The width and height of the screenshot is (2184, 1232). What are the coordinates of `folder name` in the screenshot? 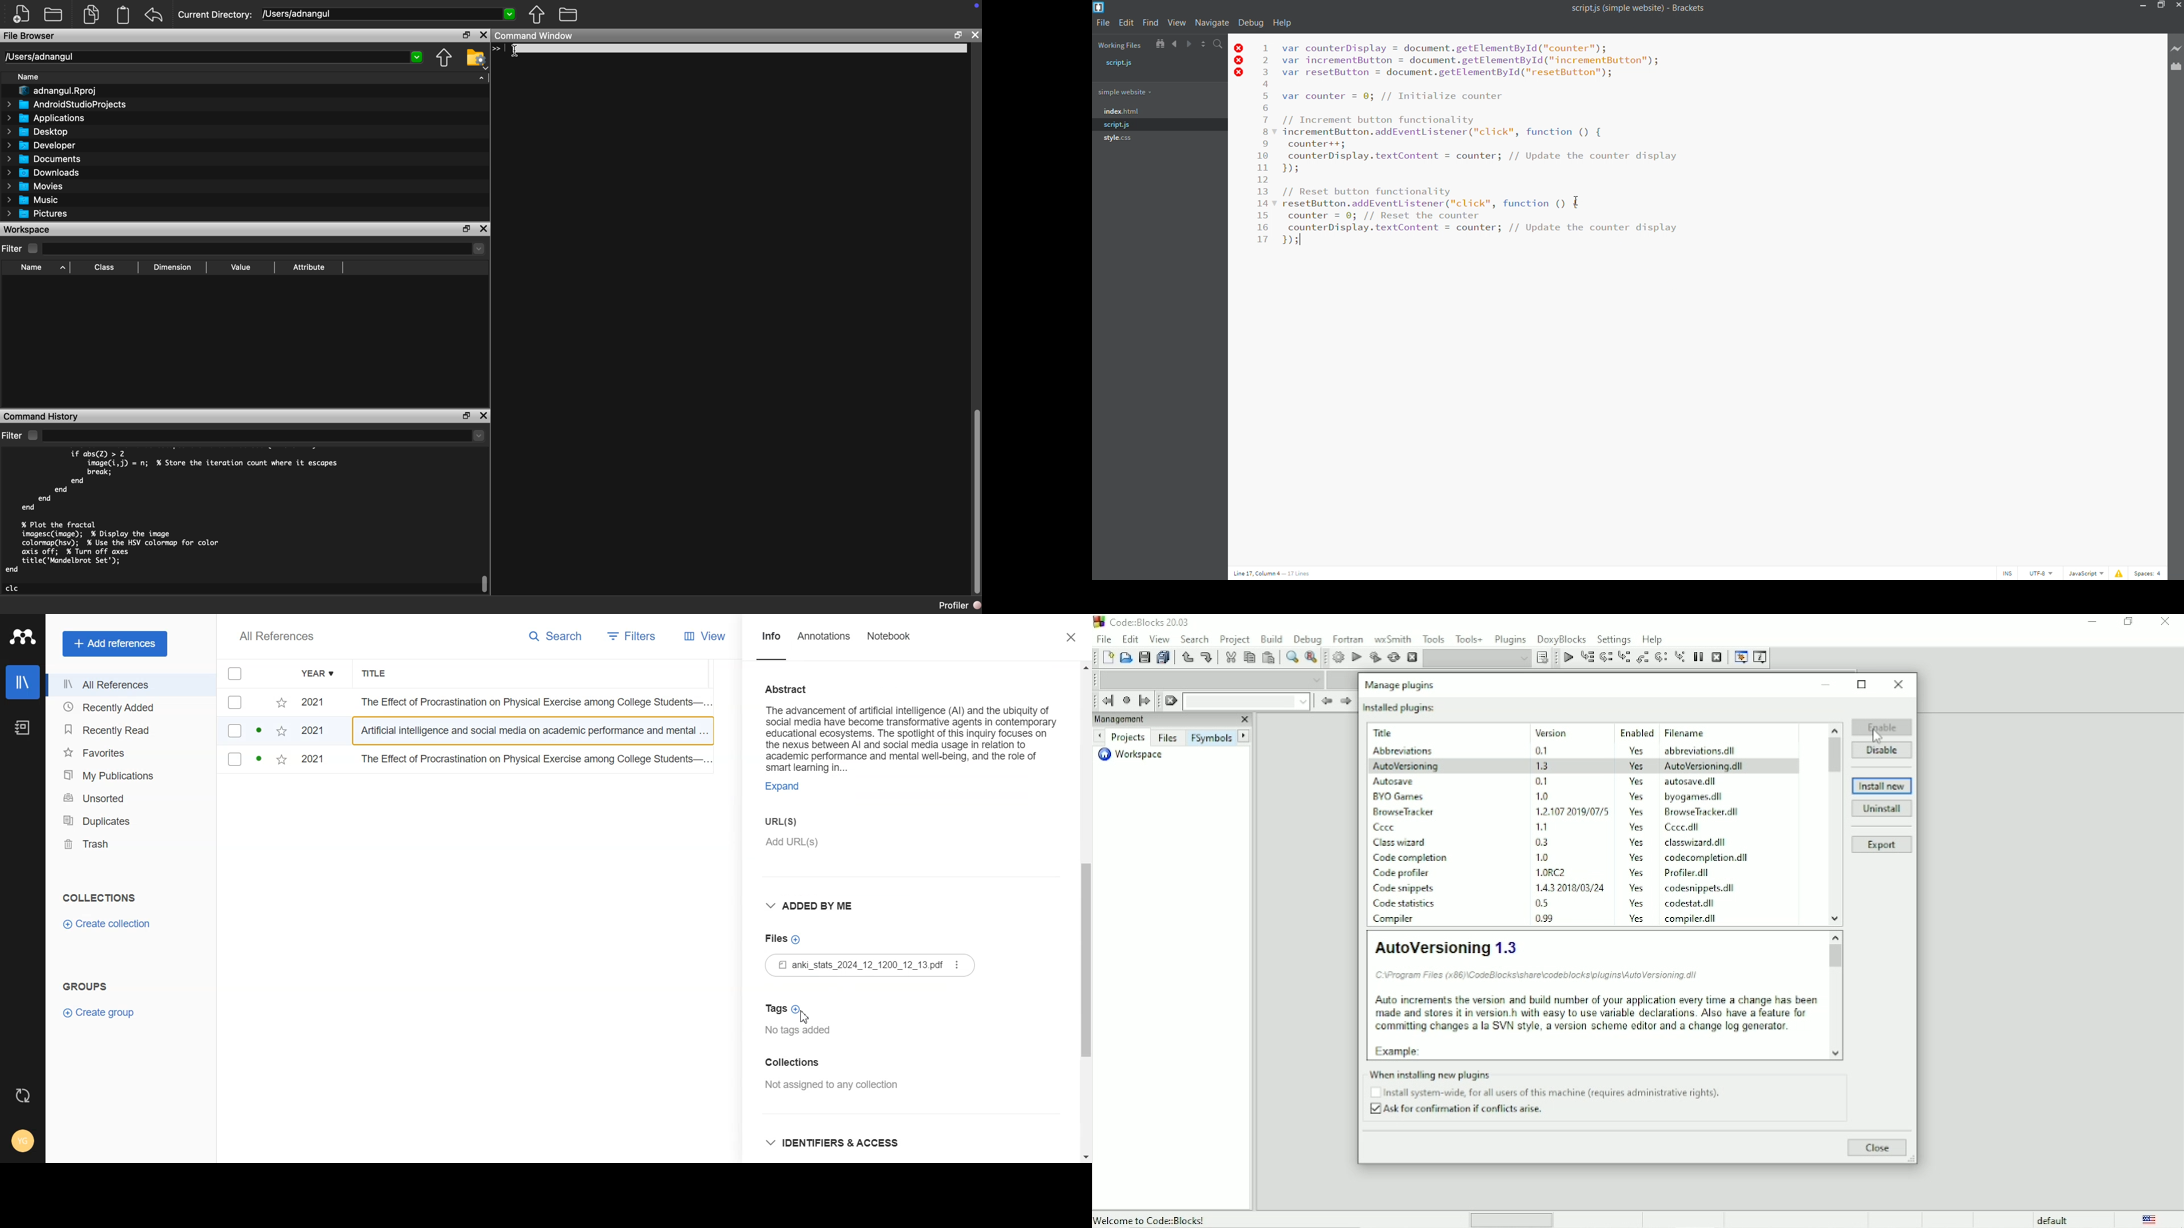 It's located at (1153, 92).